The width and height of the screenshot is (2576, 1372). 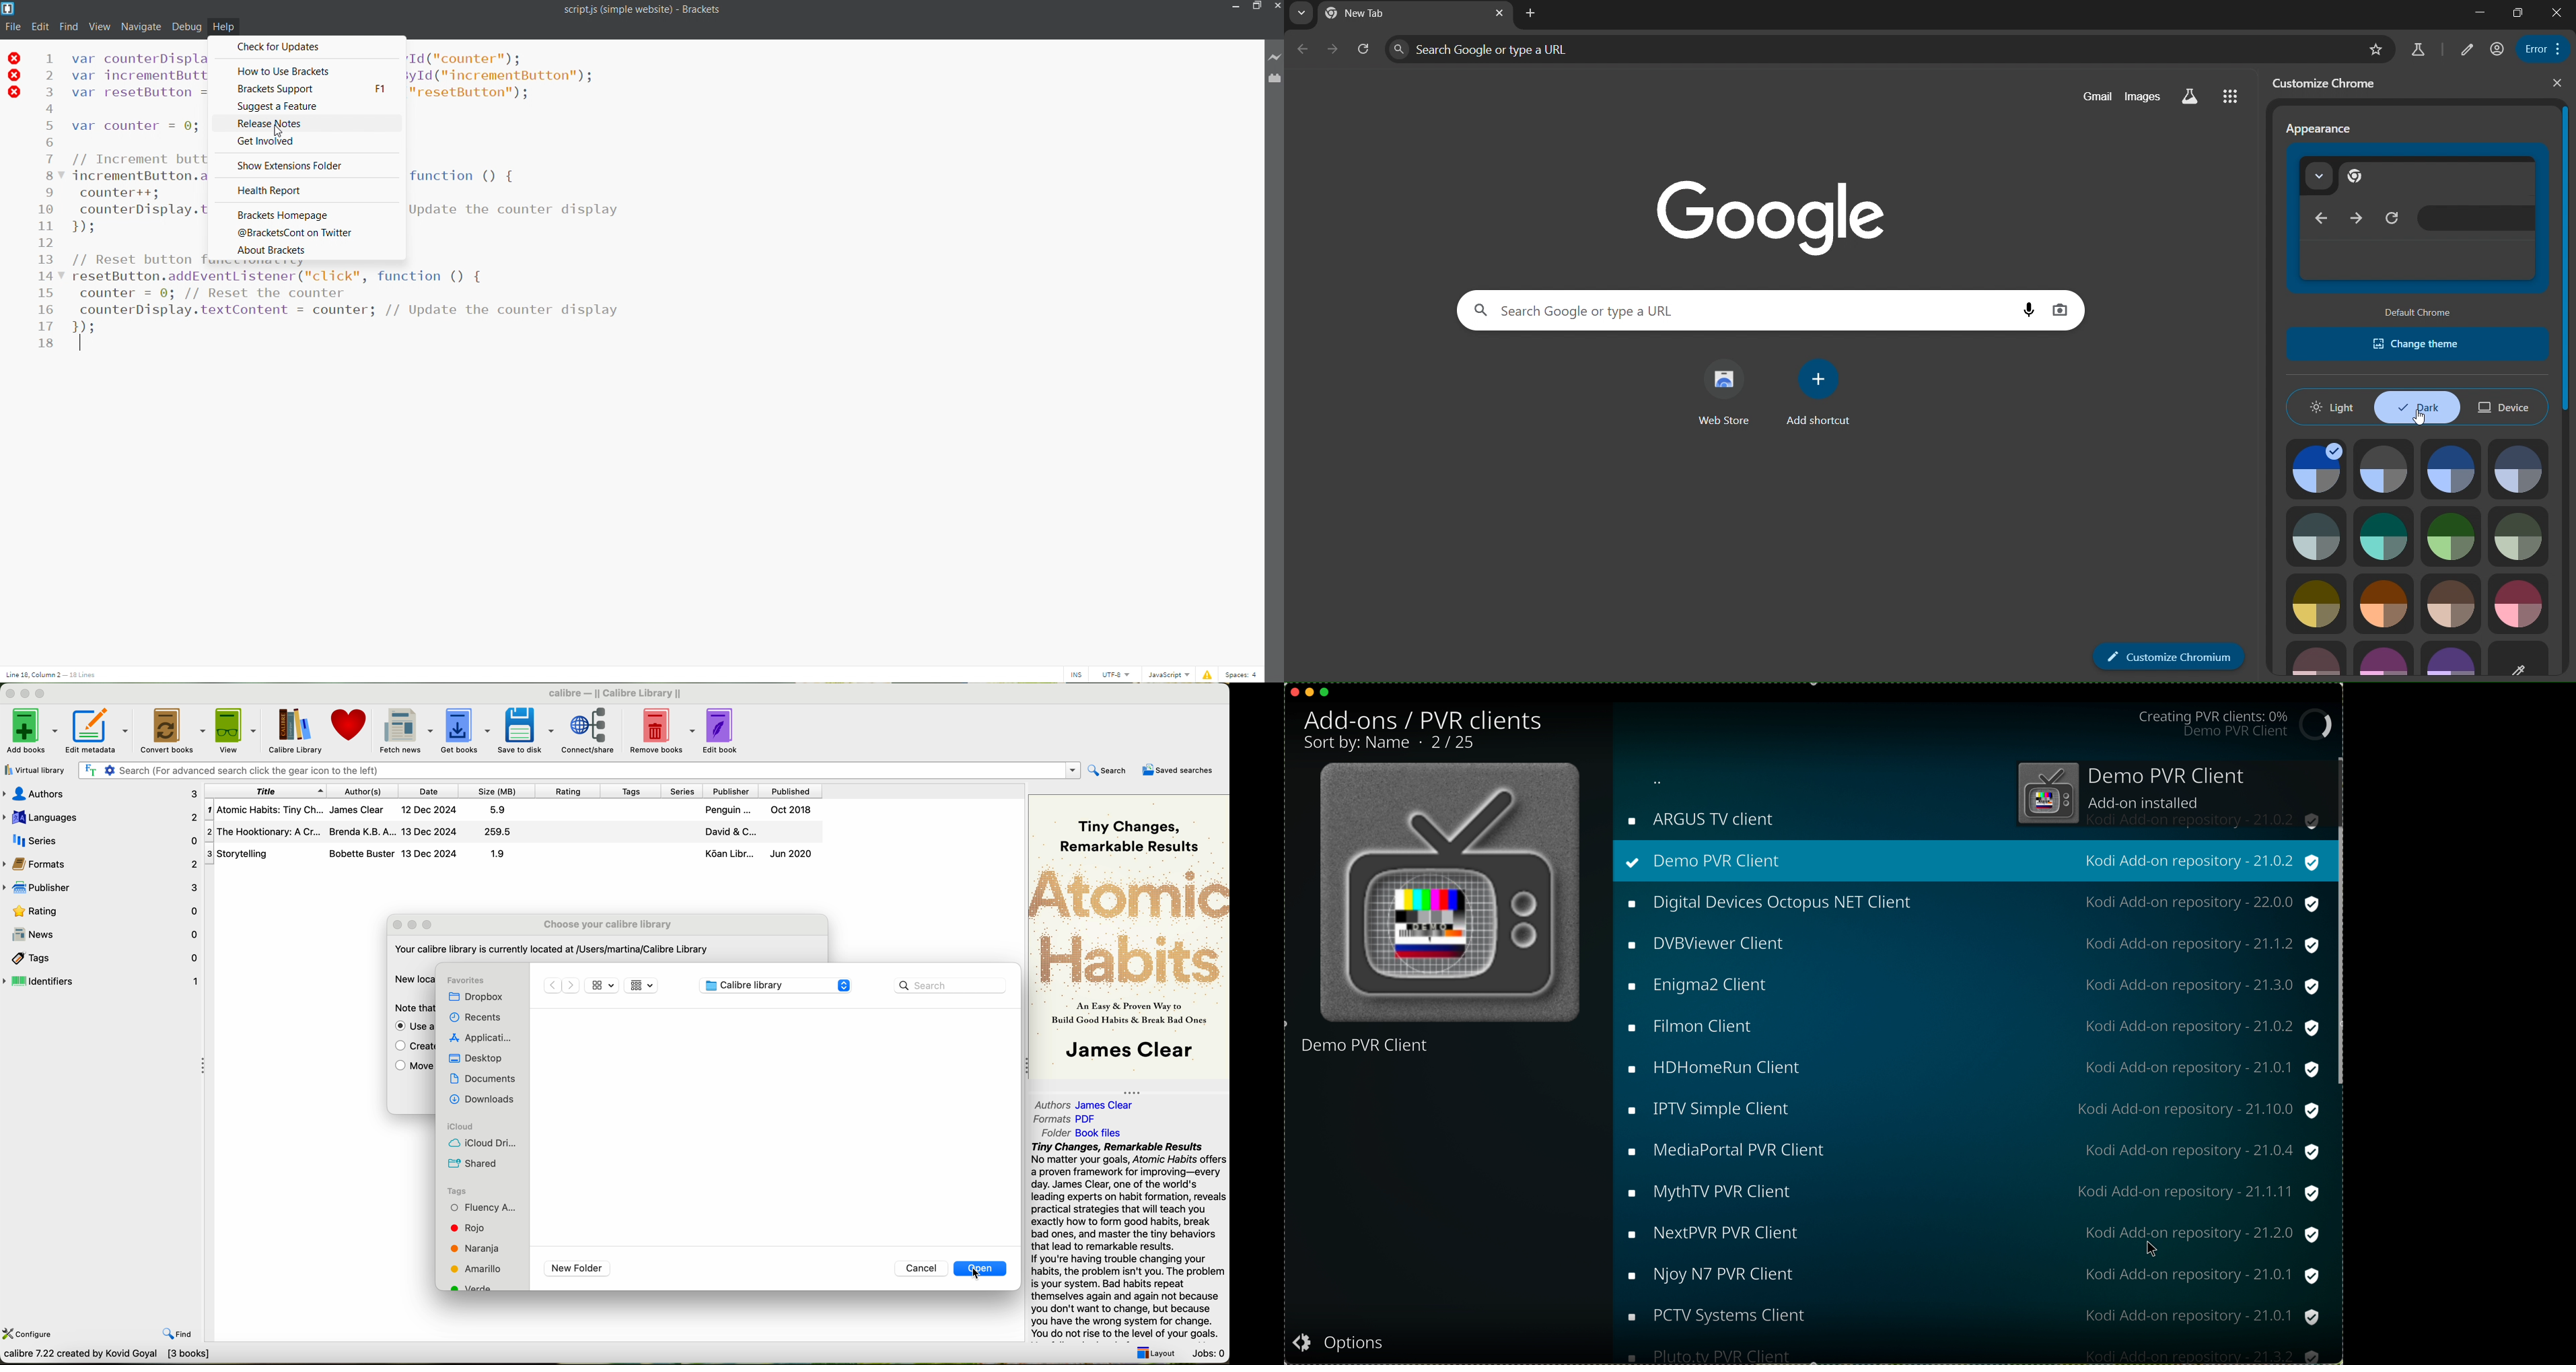 I want to click on orange tag, so click(x=489, y=1251).